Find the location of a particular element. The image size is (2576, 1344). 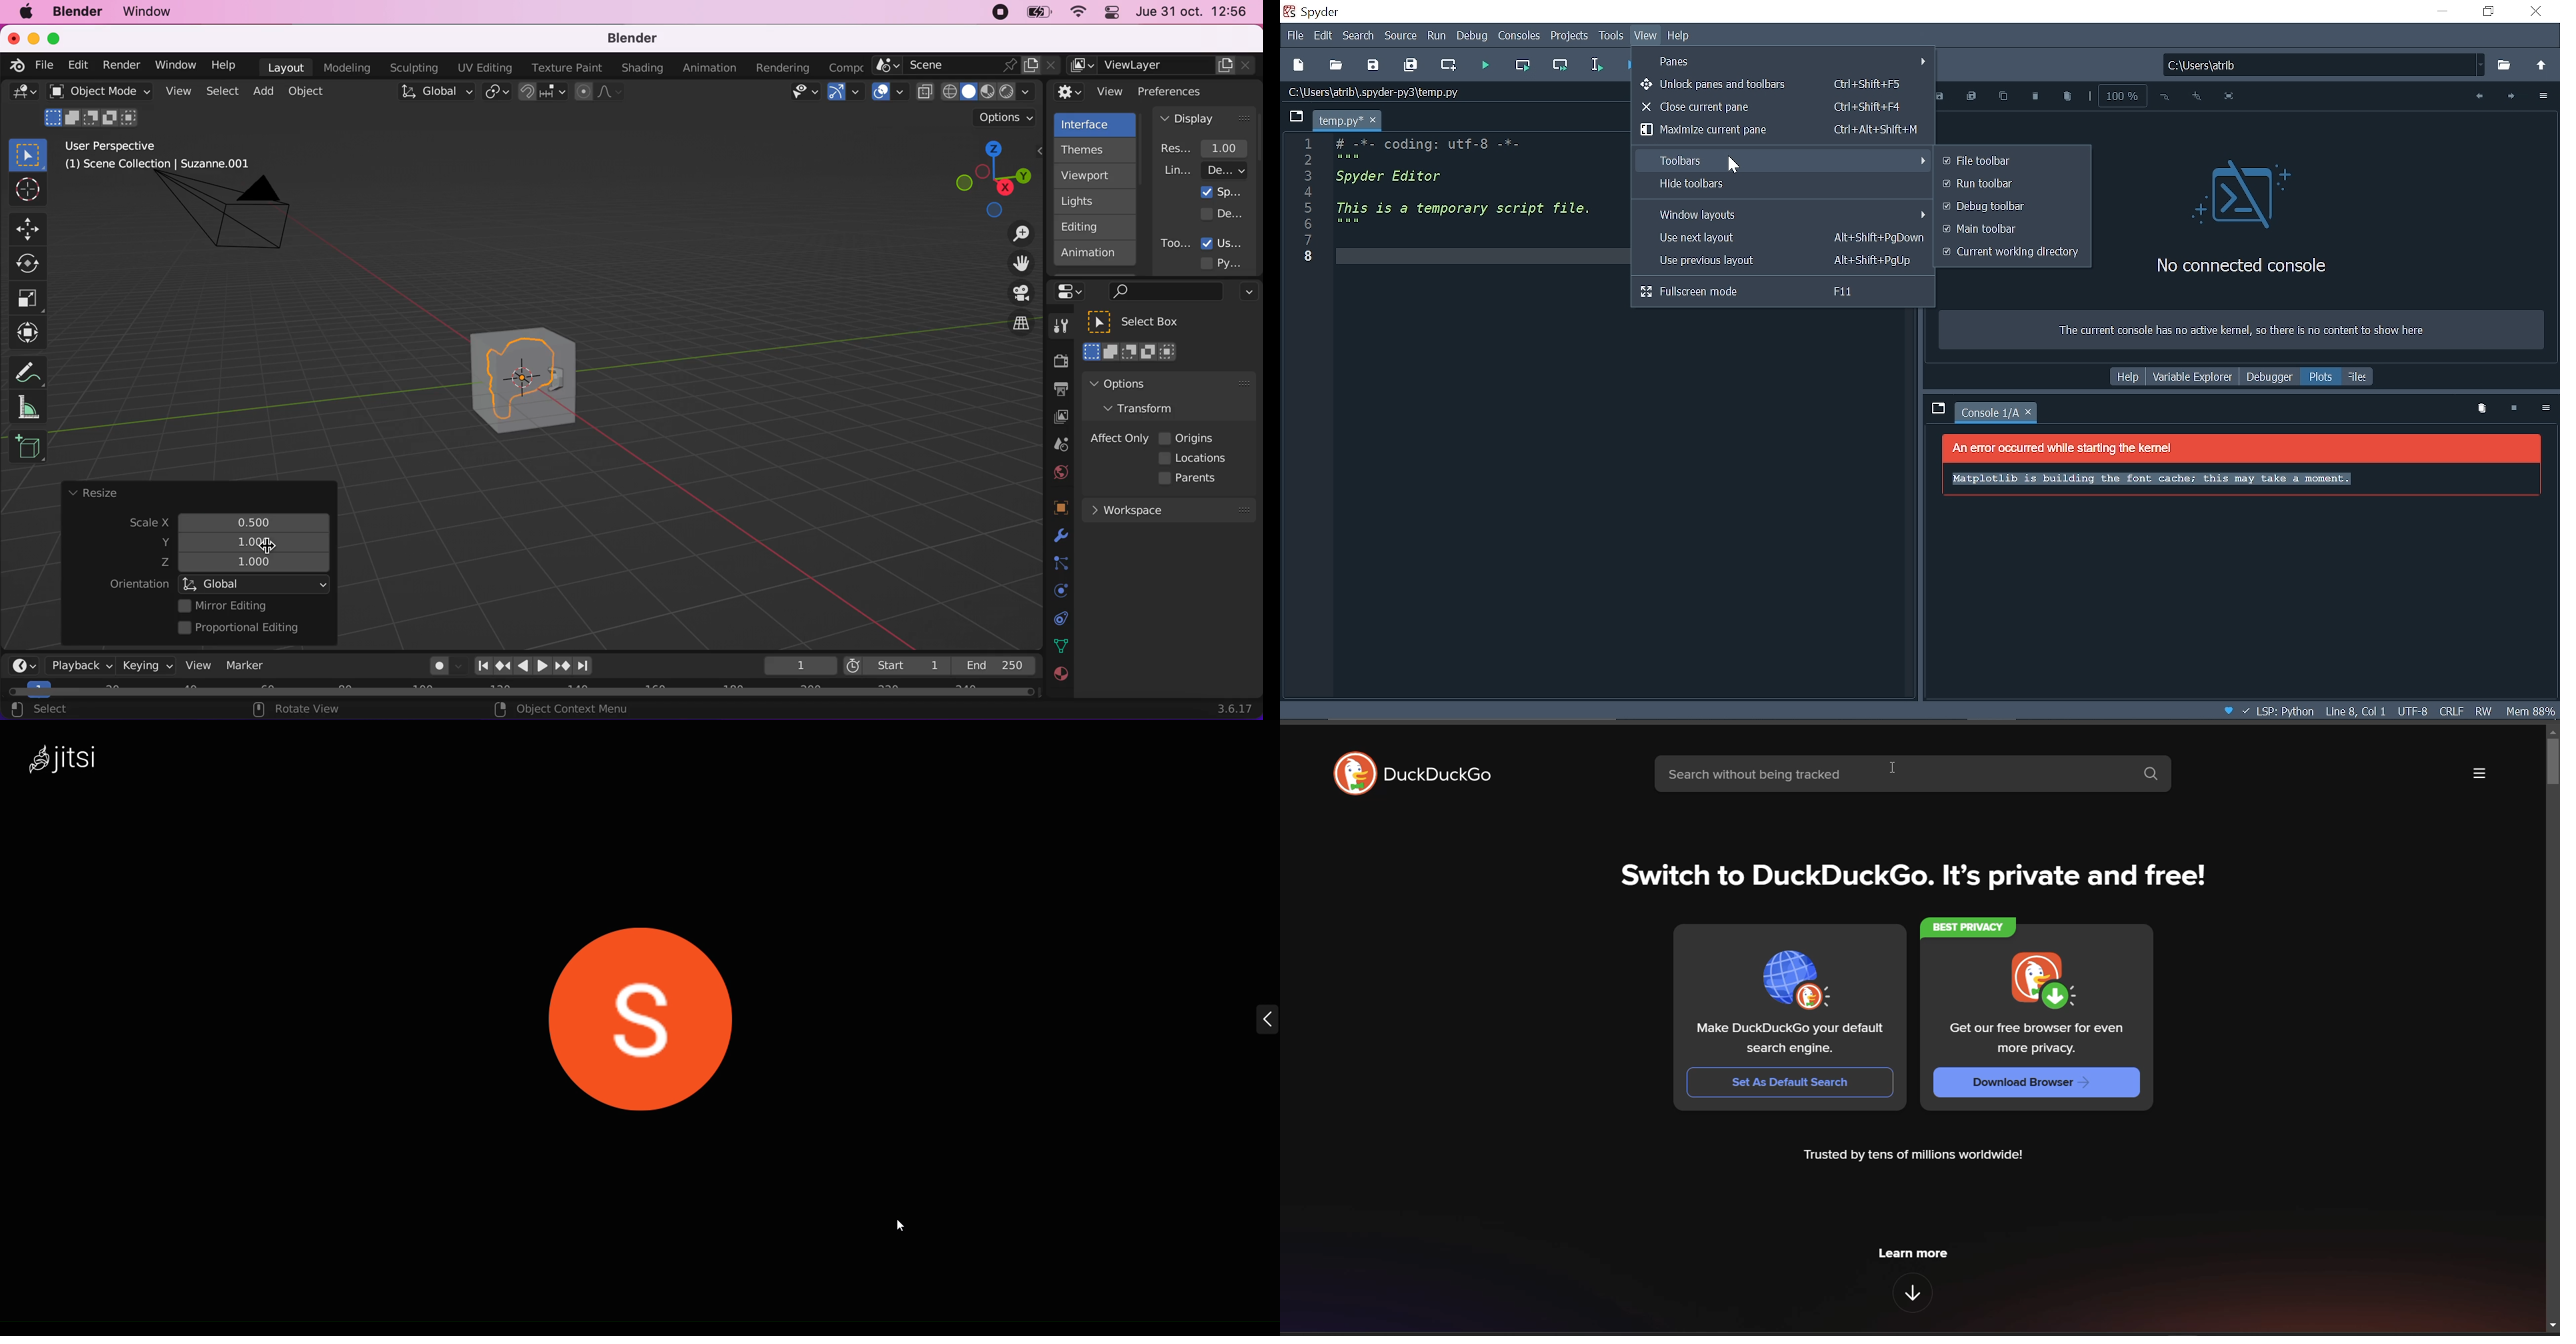

Zoom in is located at coordinates (2196, 97).